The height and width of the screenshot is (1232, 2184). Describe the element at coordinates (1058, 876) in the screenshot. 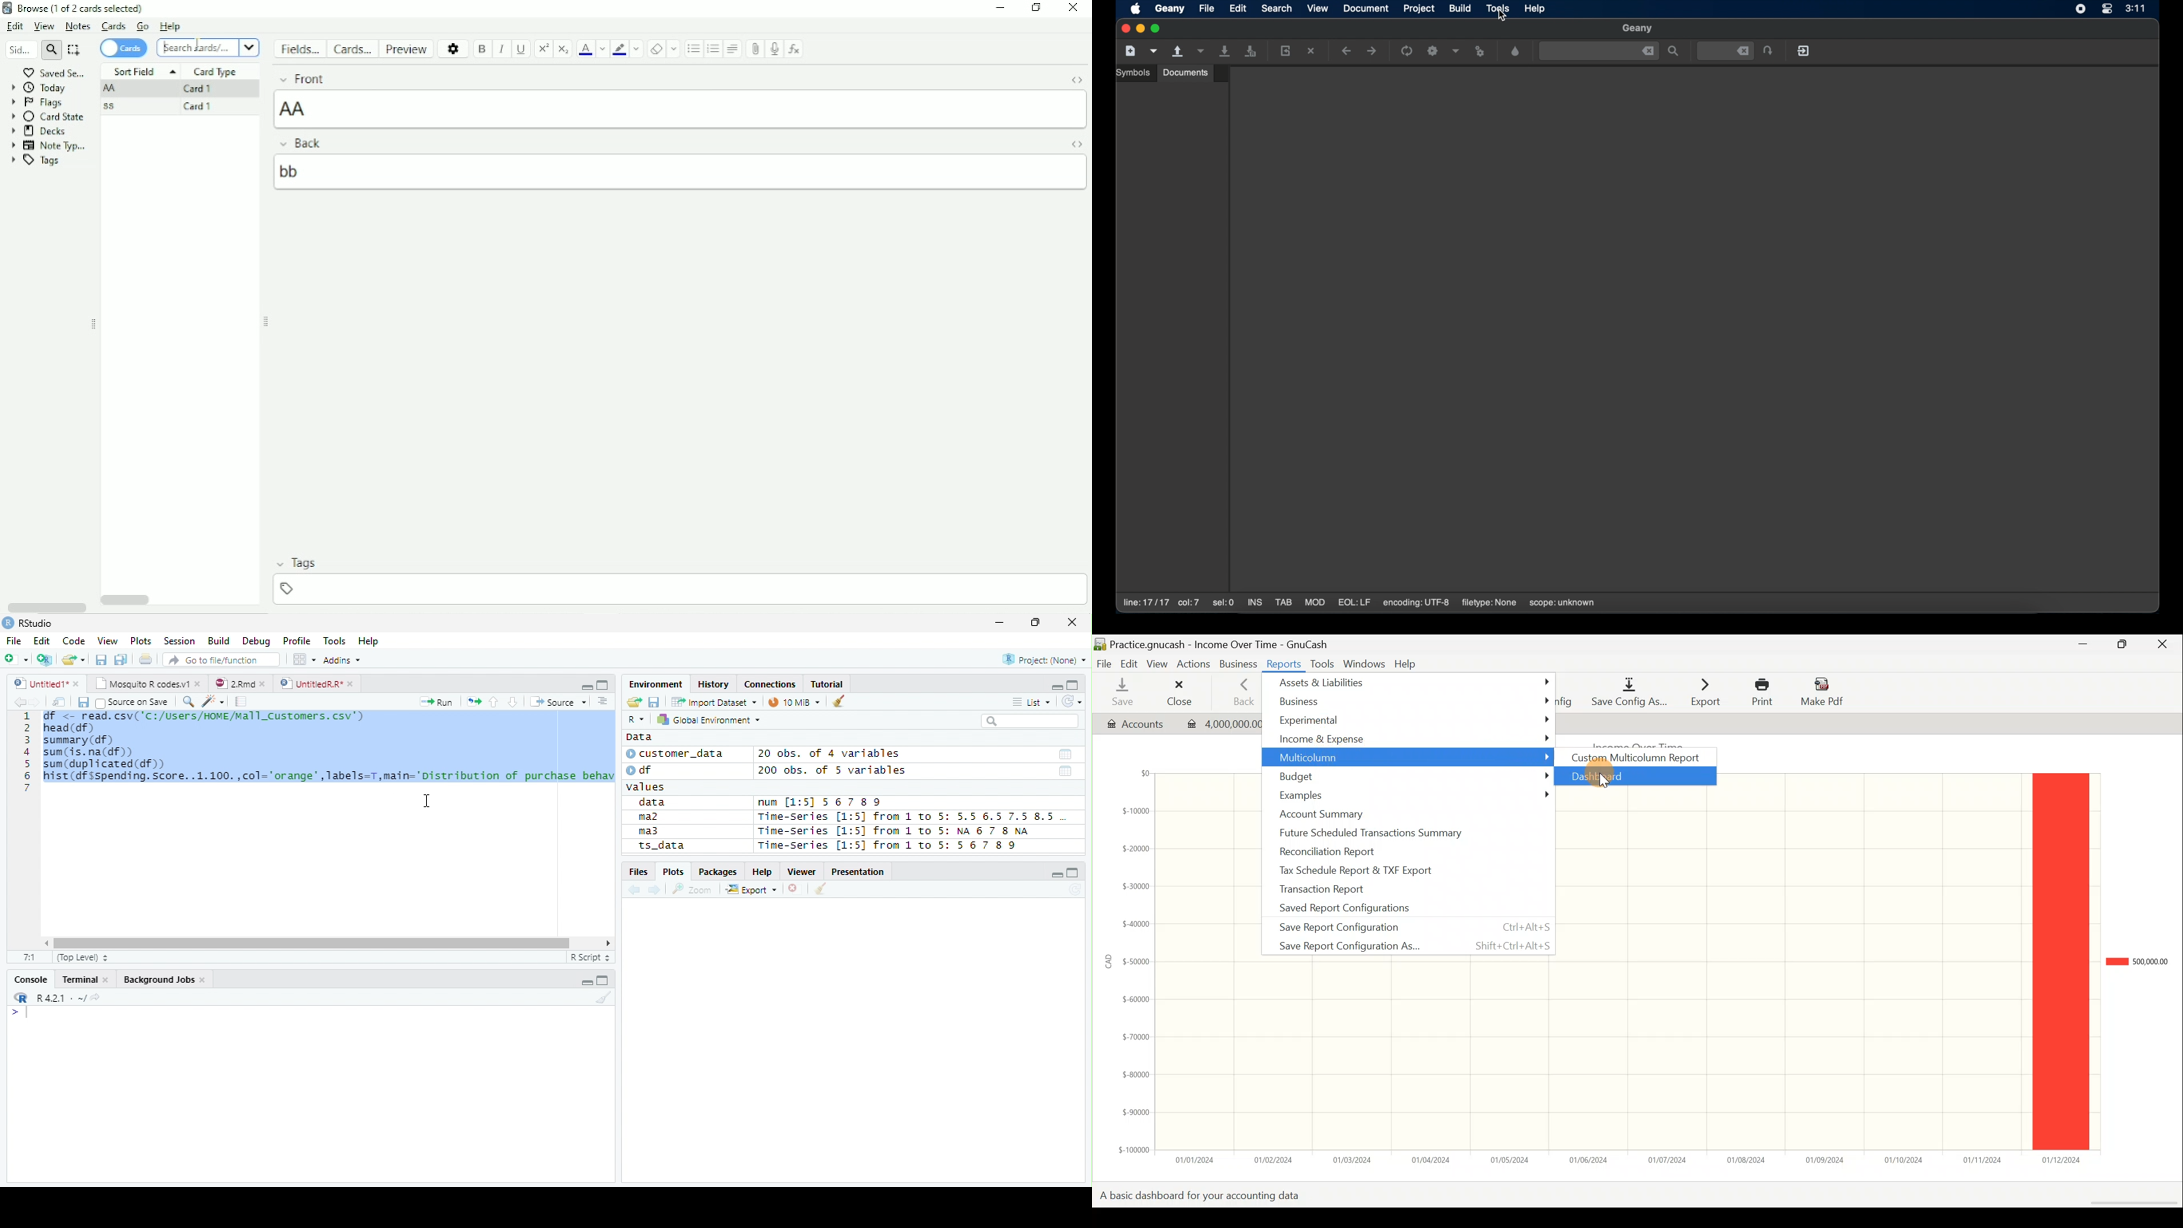

I see `Minimize` at that location.